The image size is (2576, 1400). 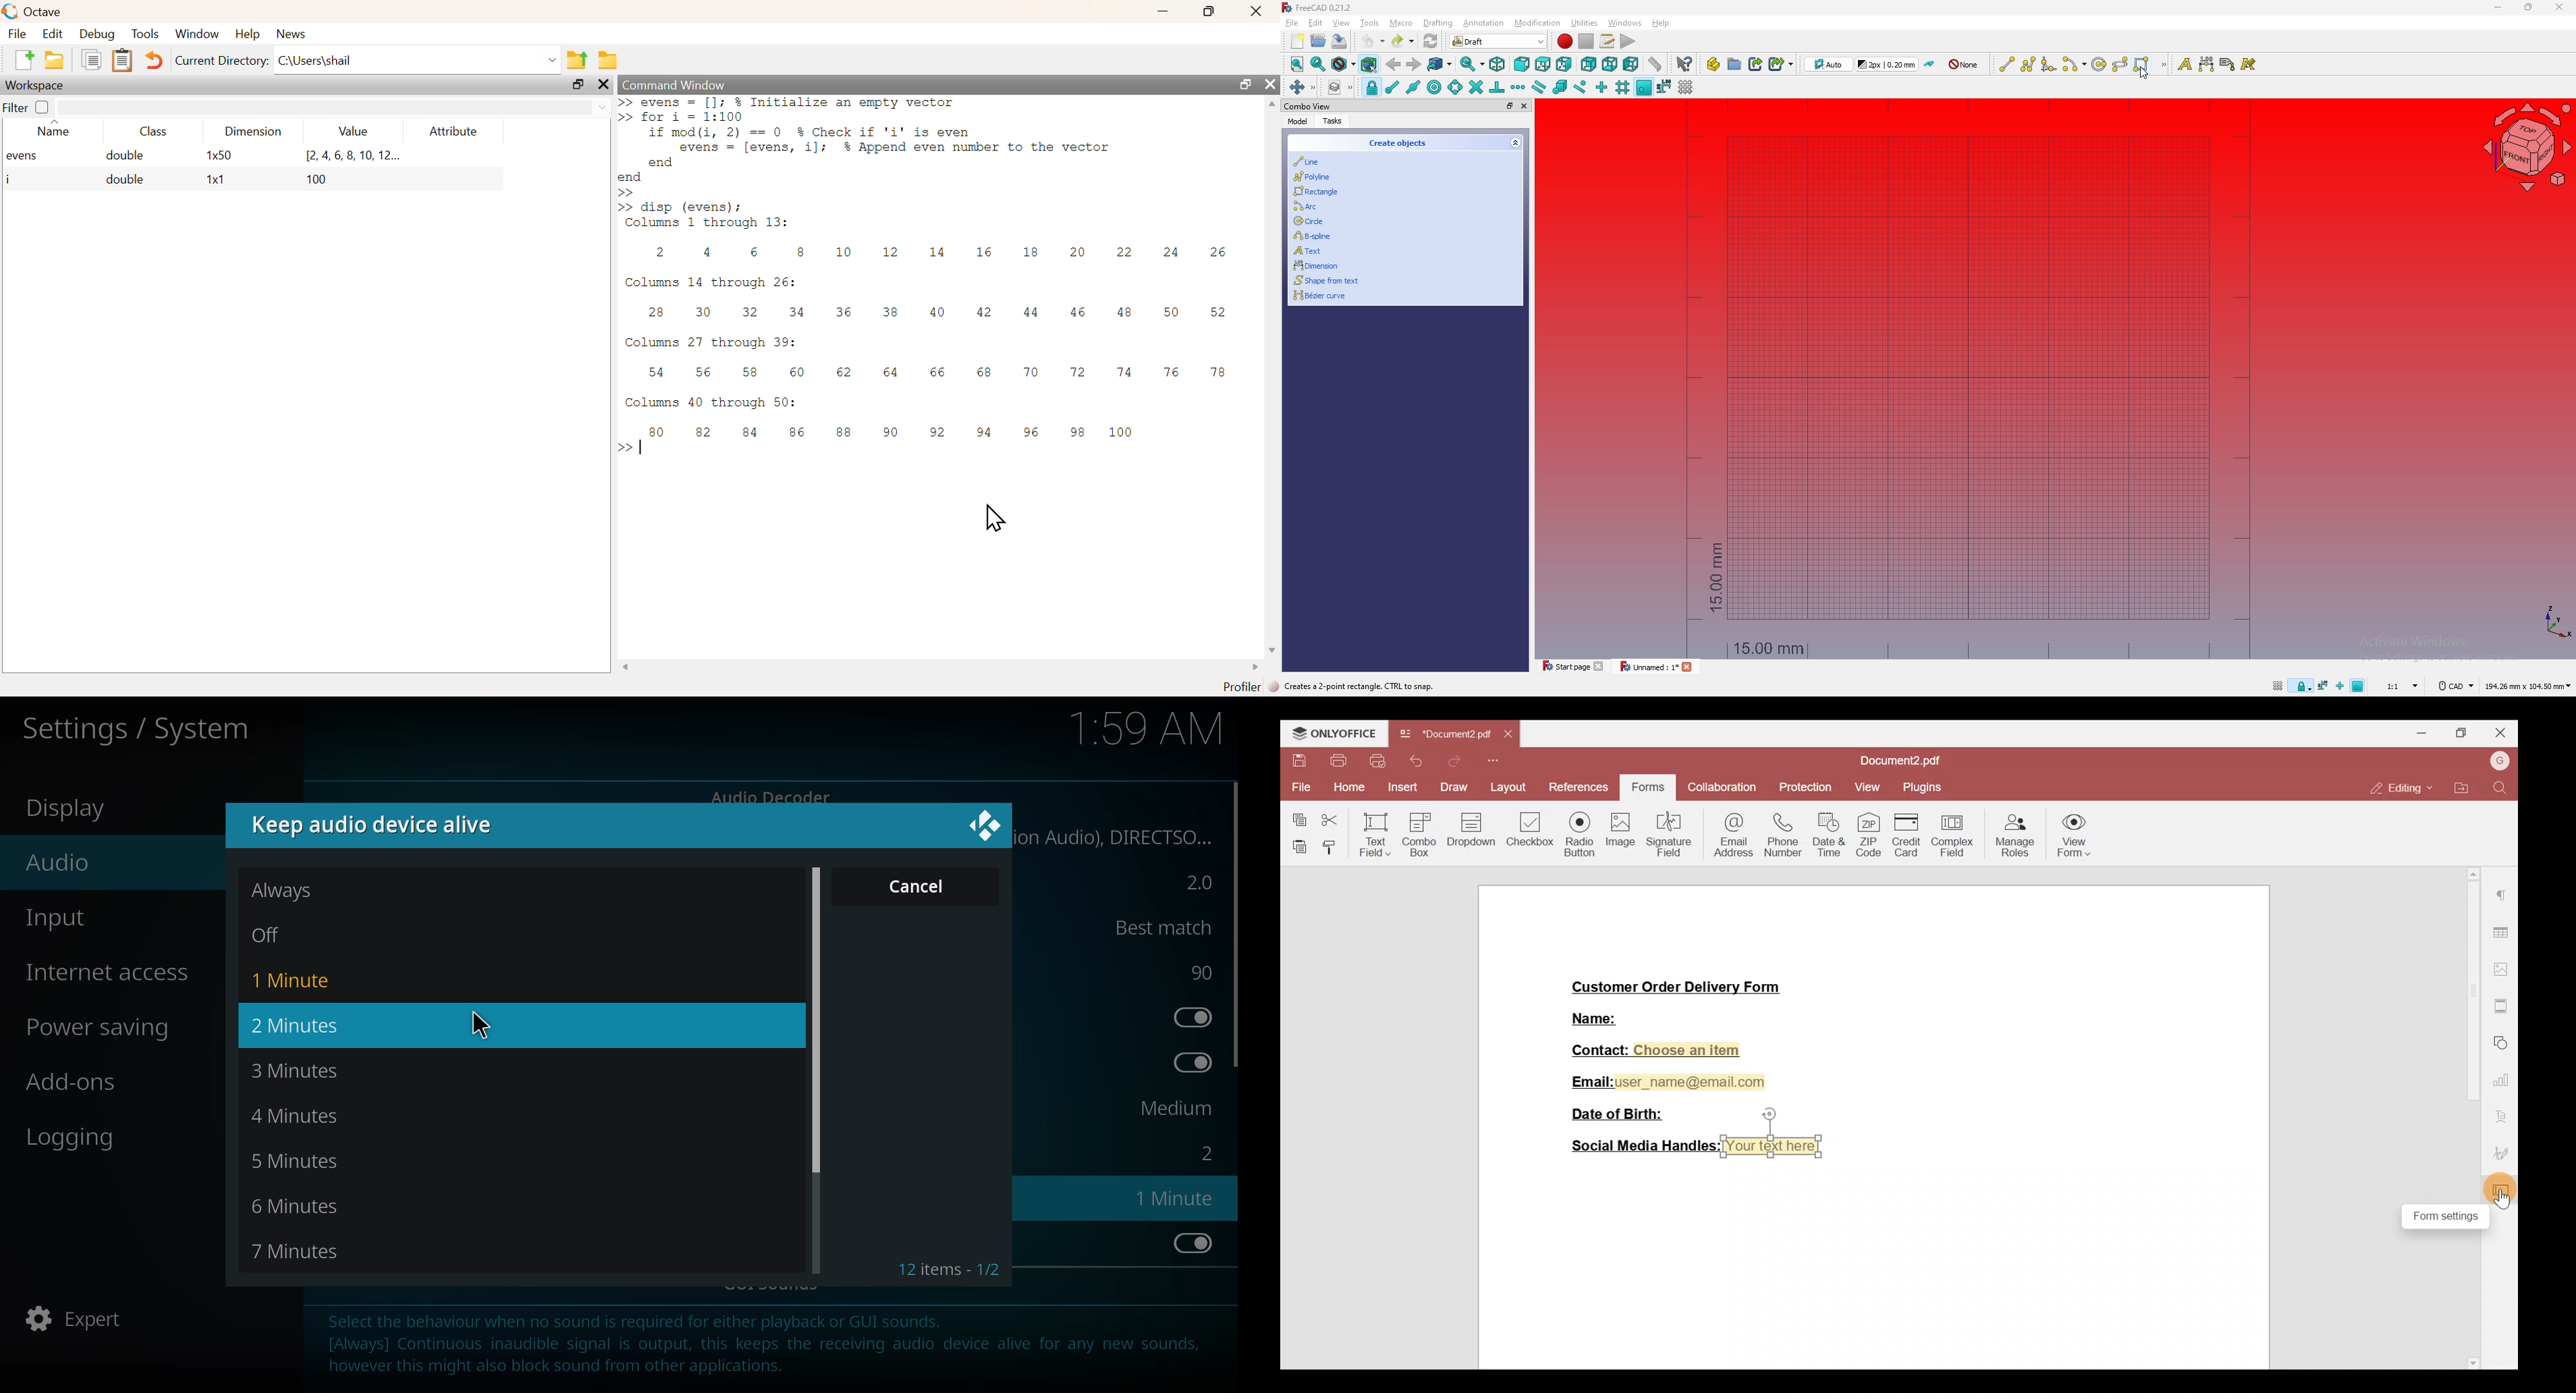 What do you see at coordinates (1630, 65) in the screenshot?
I see `left` at bounding box center [1630, 65].